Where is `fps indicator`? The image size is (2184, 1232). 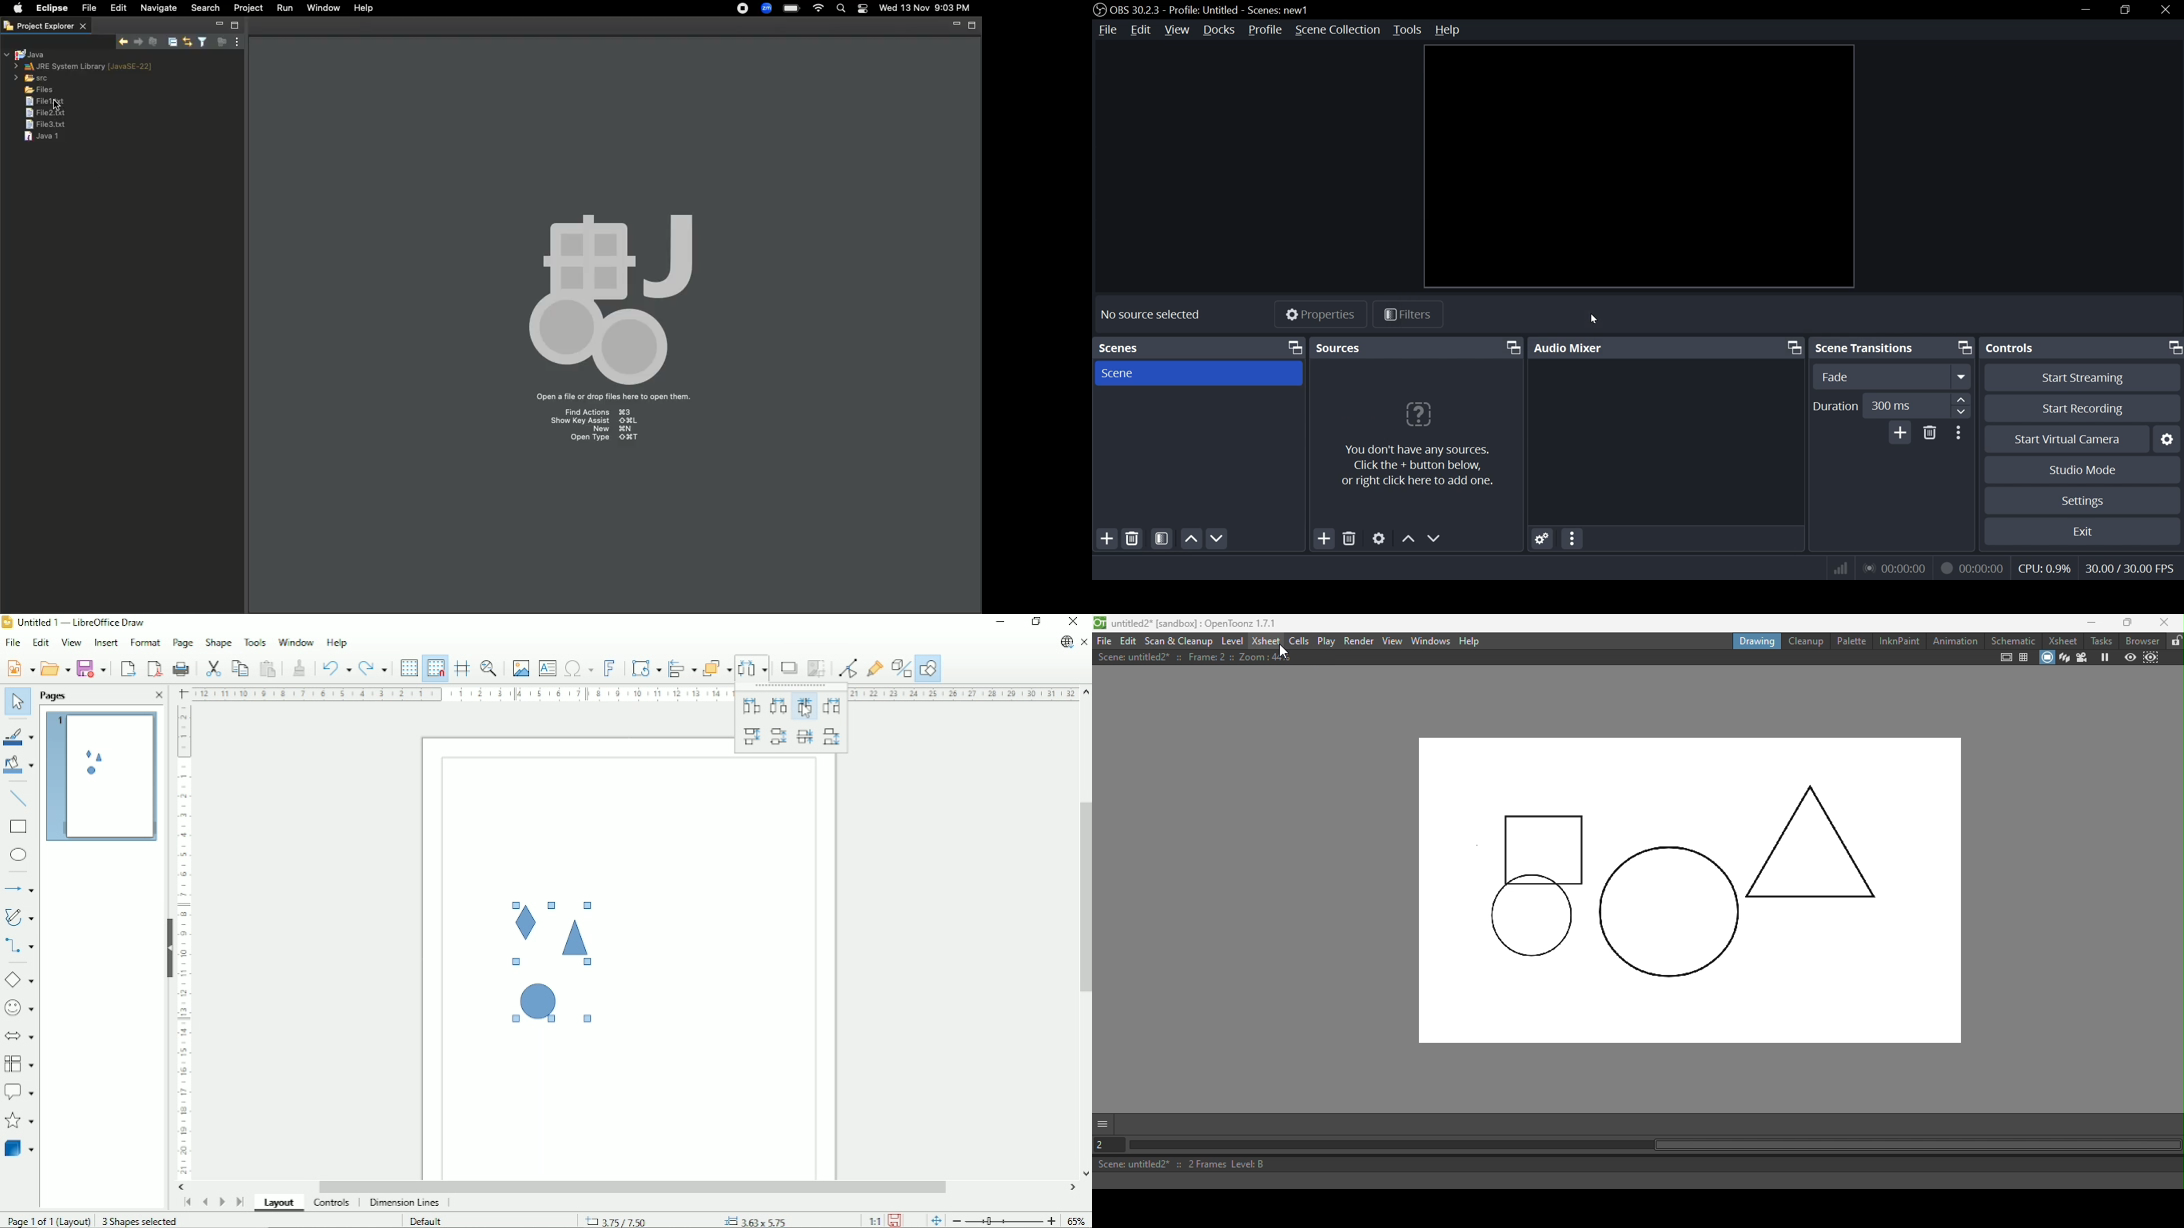
fps indicator is located at coordinates (2128, 567).